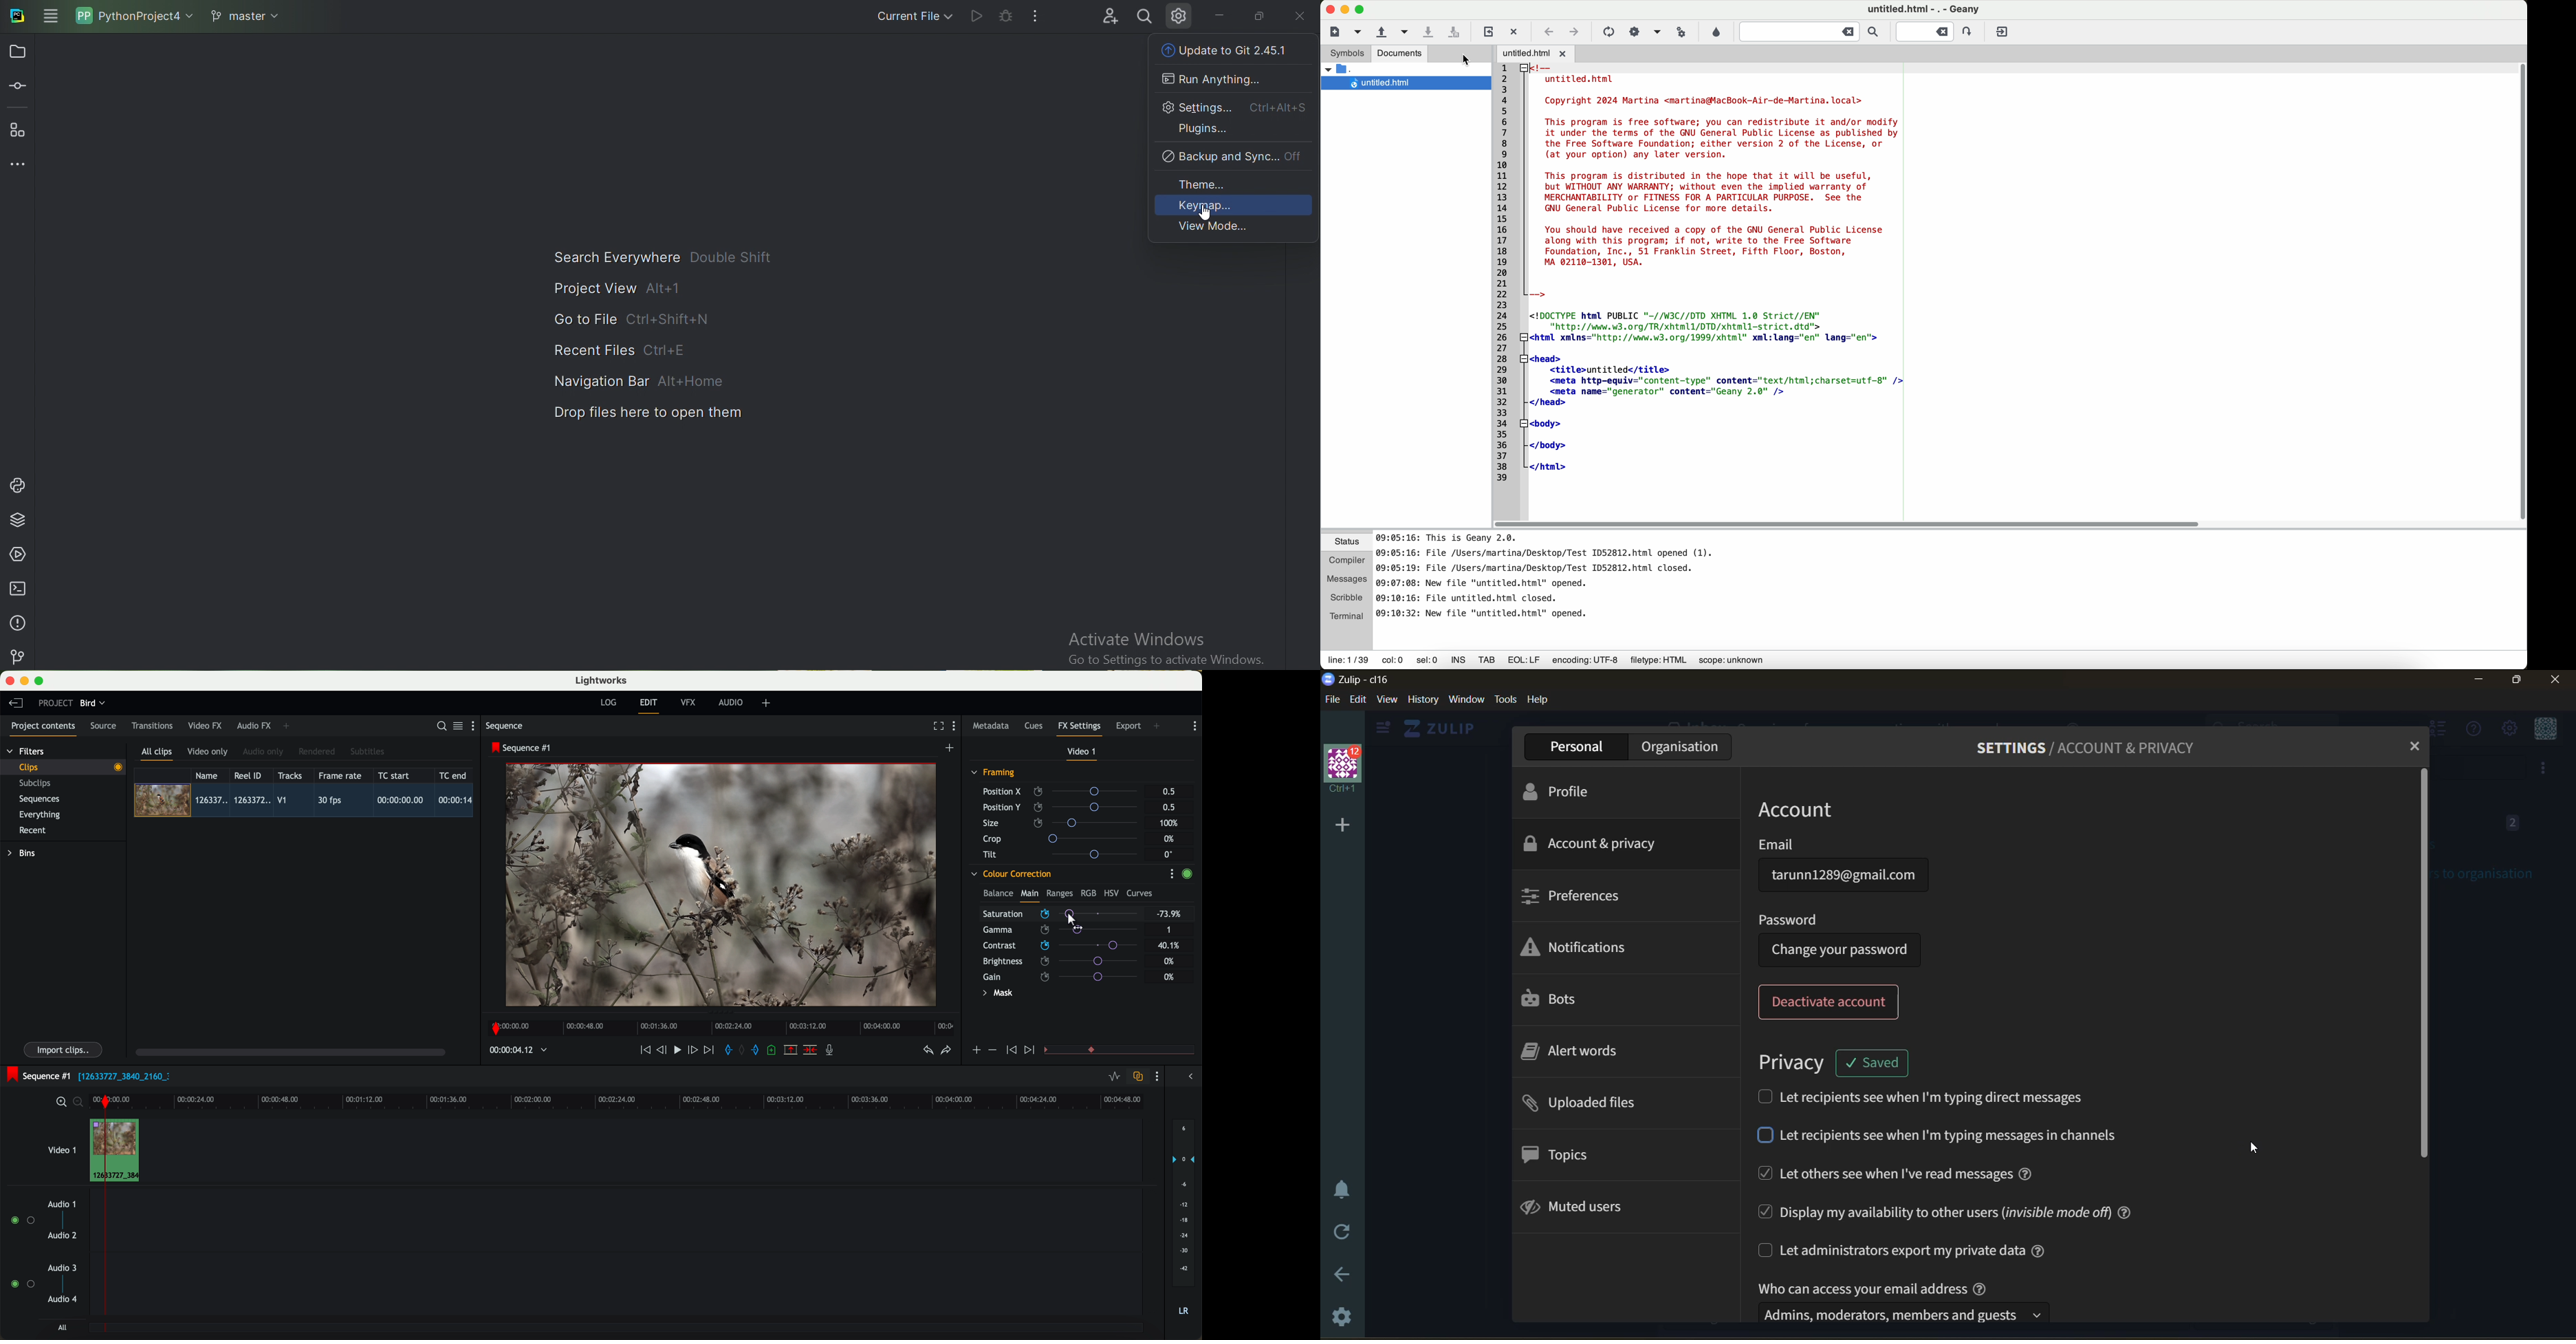 This screenshot has width=2576, height=1344. What do you see at coordinates (438, 726) in the screenshot?
I see `search for assets or bins` at bounding box center [438, 726].